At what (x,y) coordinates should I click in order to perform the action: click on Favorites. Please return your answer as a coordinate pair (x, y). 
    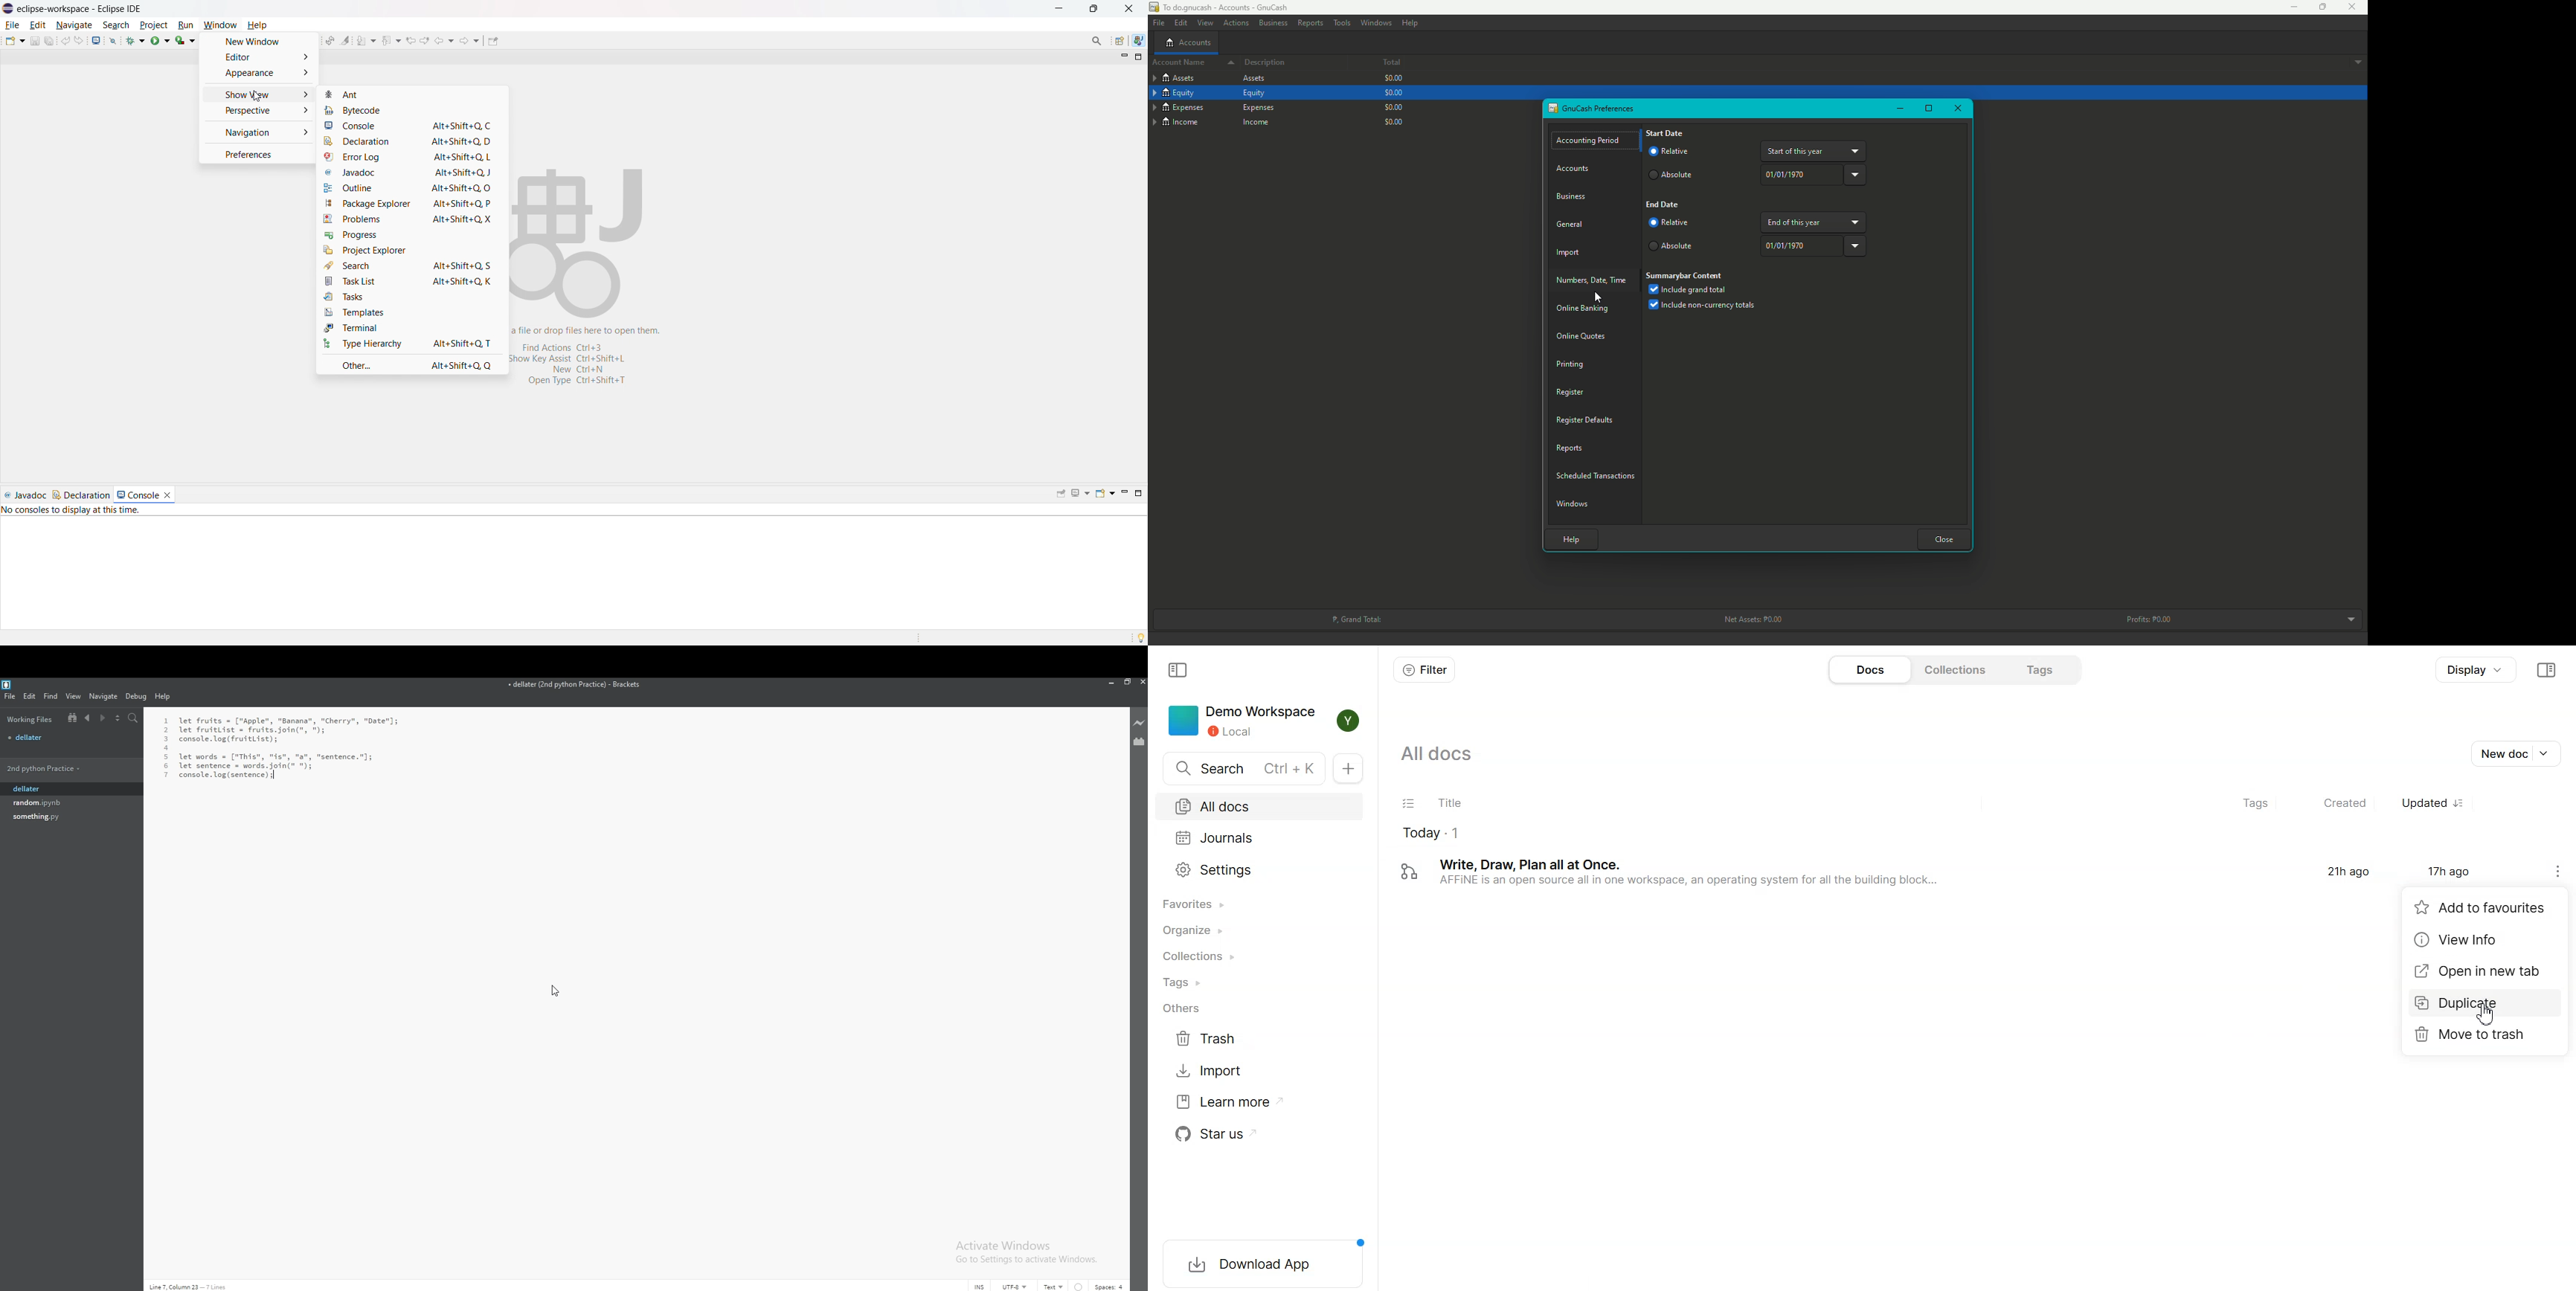
    Looking at the image, I should click on (1259, 905).